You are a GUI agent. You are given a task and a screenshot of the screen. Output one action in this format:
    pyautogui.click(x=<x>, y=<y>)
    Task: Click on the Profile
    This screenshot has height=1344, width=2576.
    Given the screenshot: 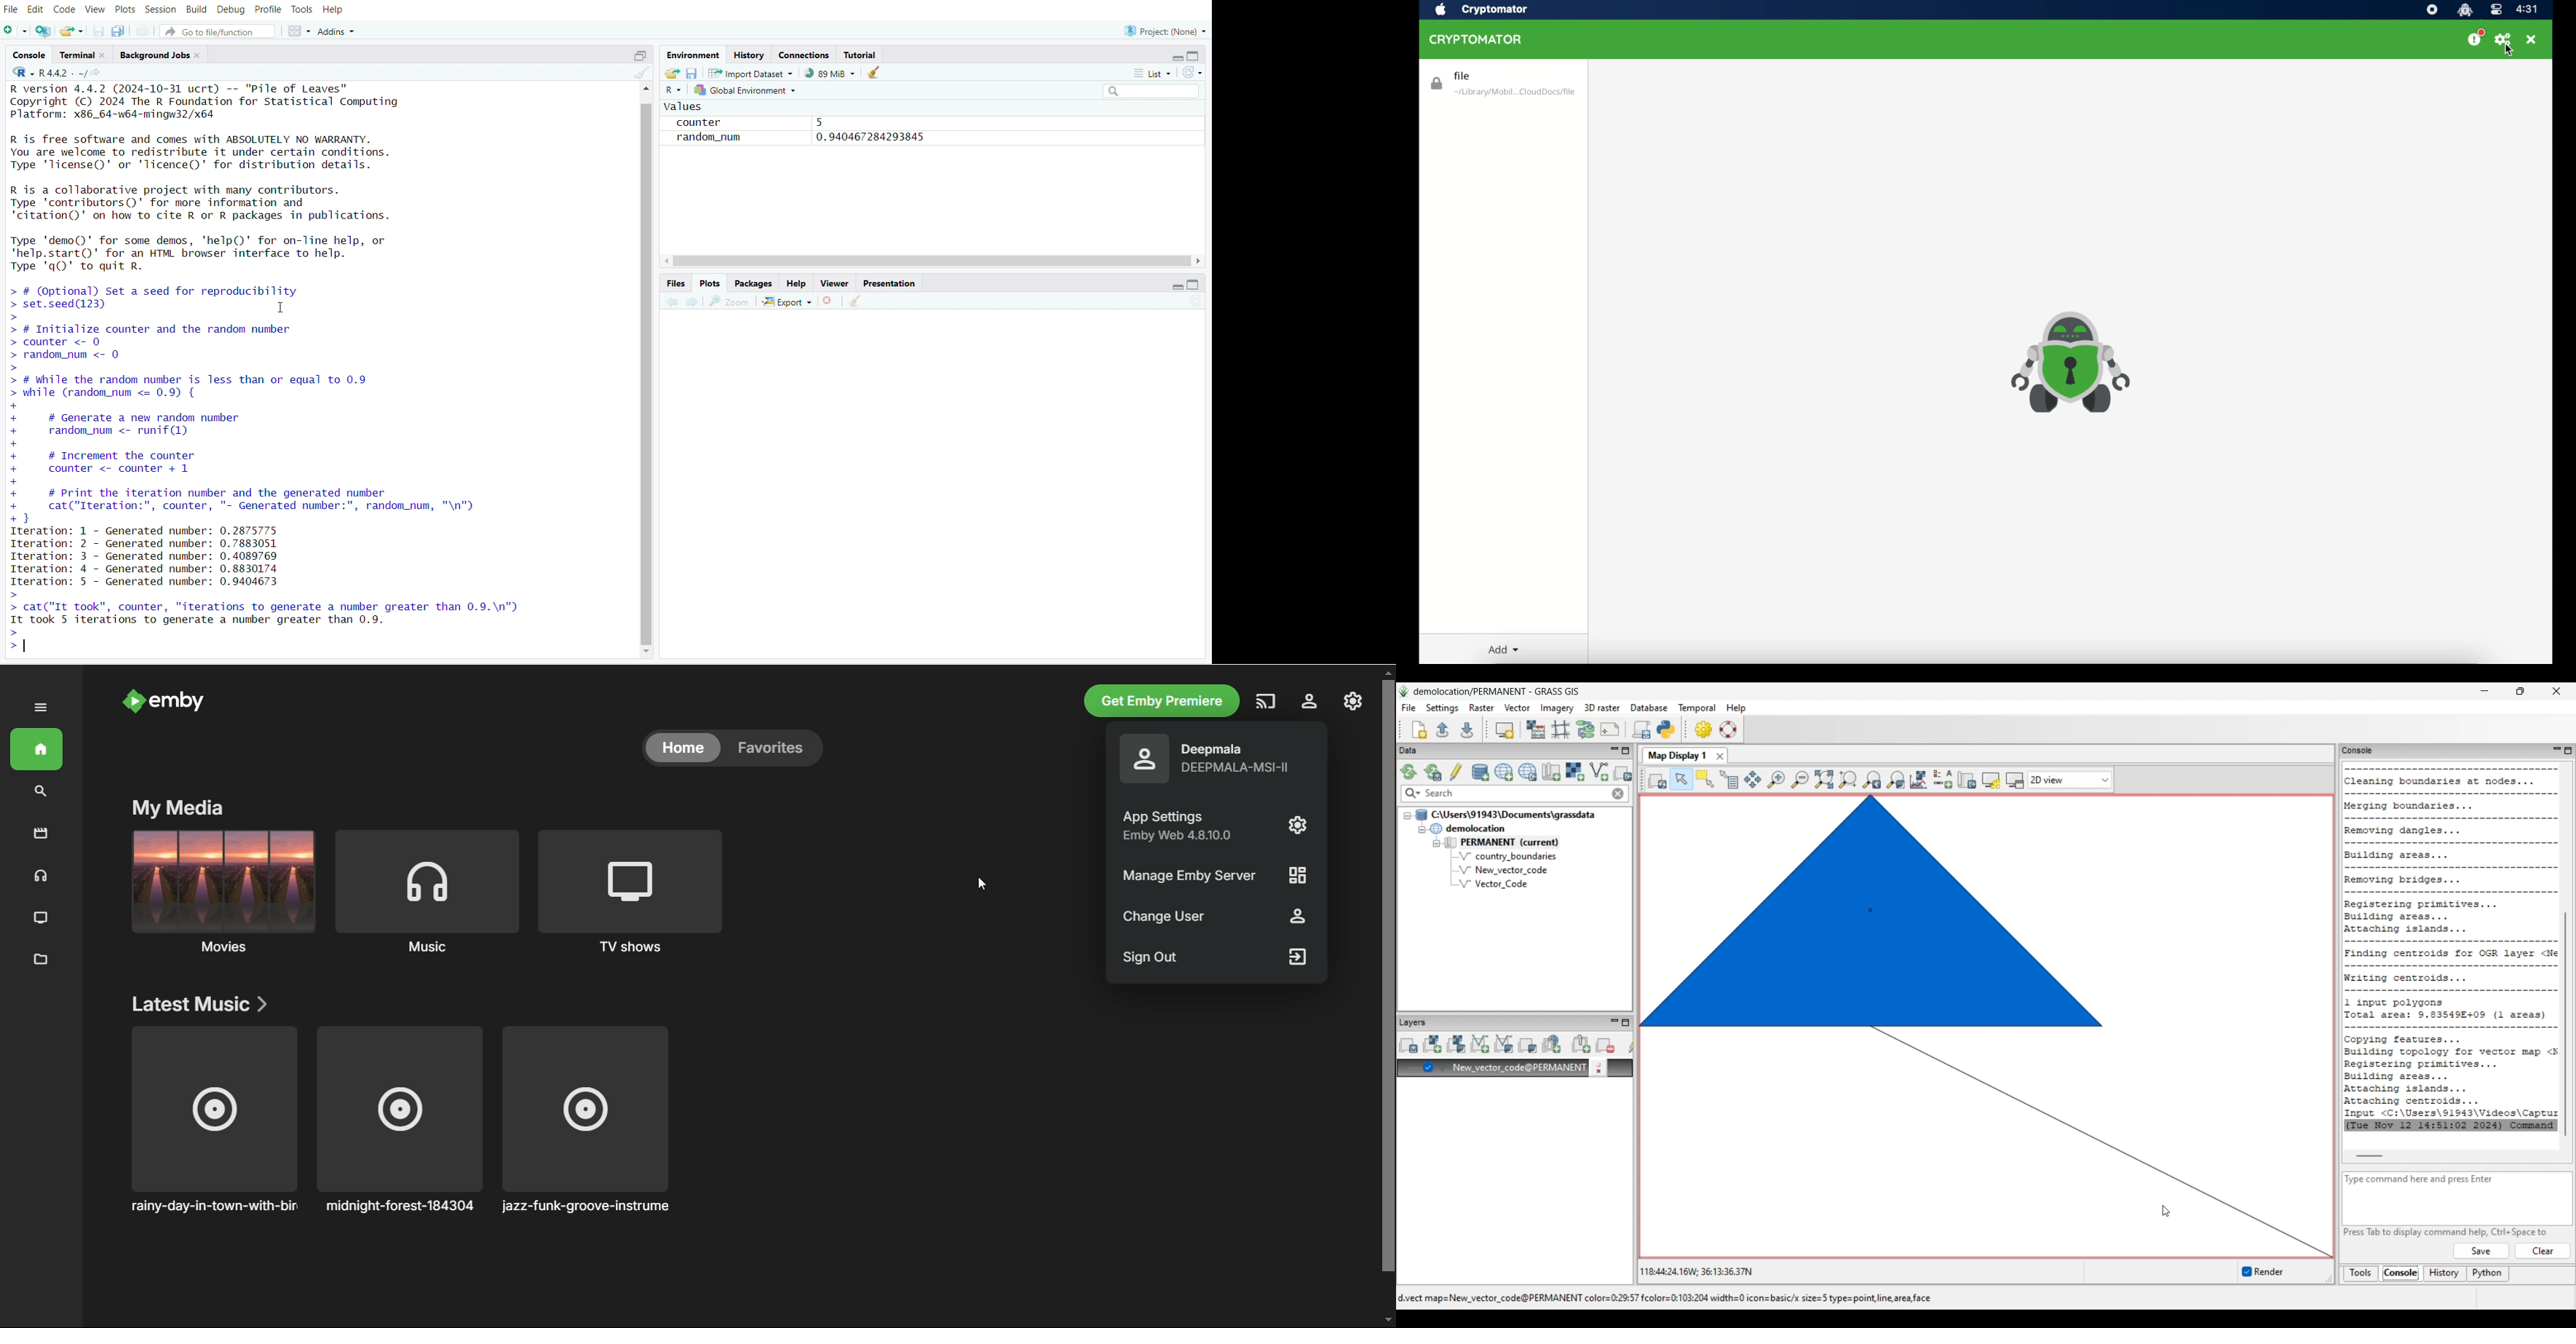 What is the action you would take?
    pyautogui.click(x=267, y=10)
    